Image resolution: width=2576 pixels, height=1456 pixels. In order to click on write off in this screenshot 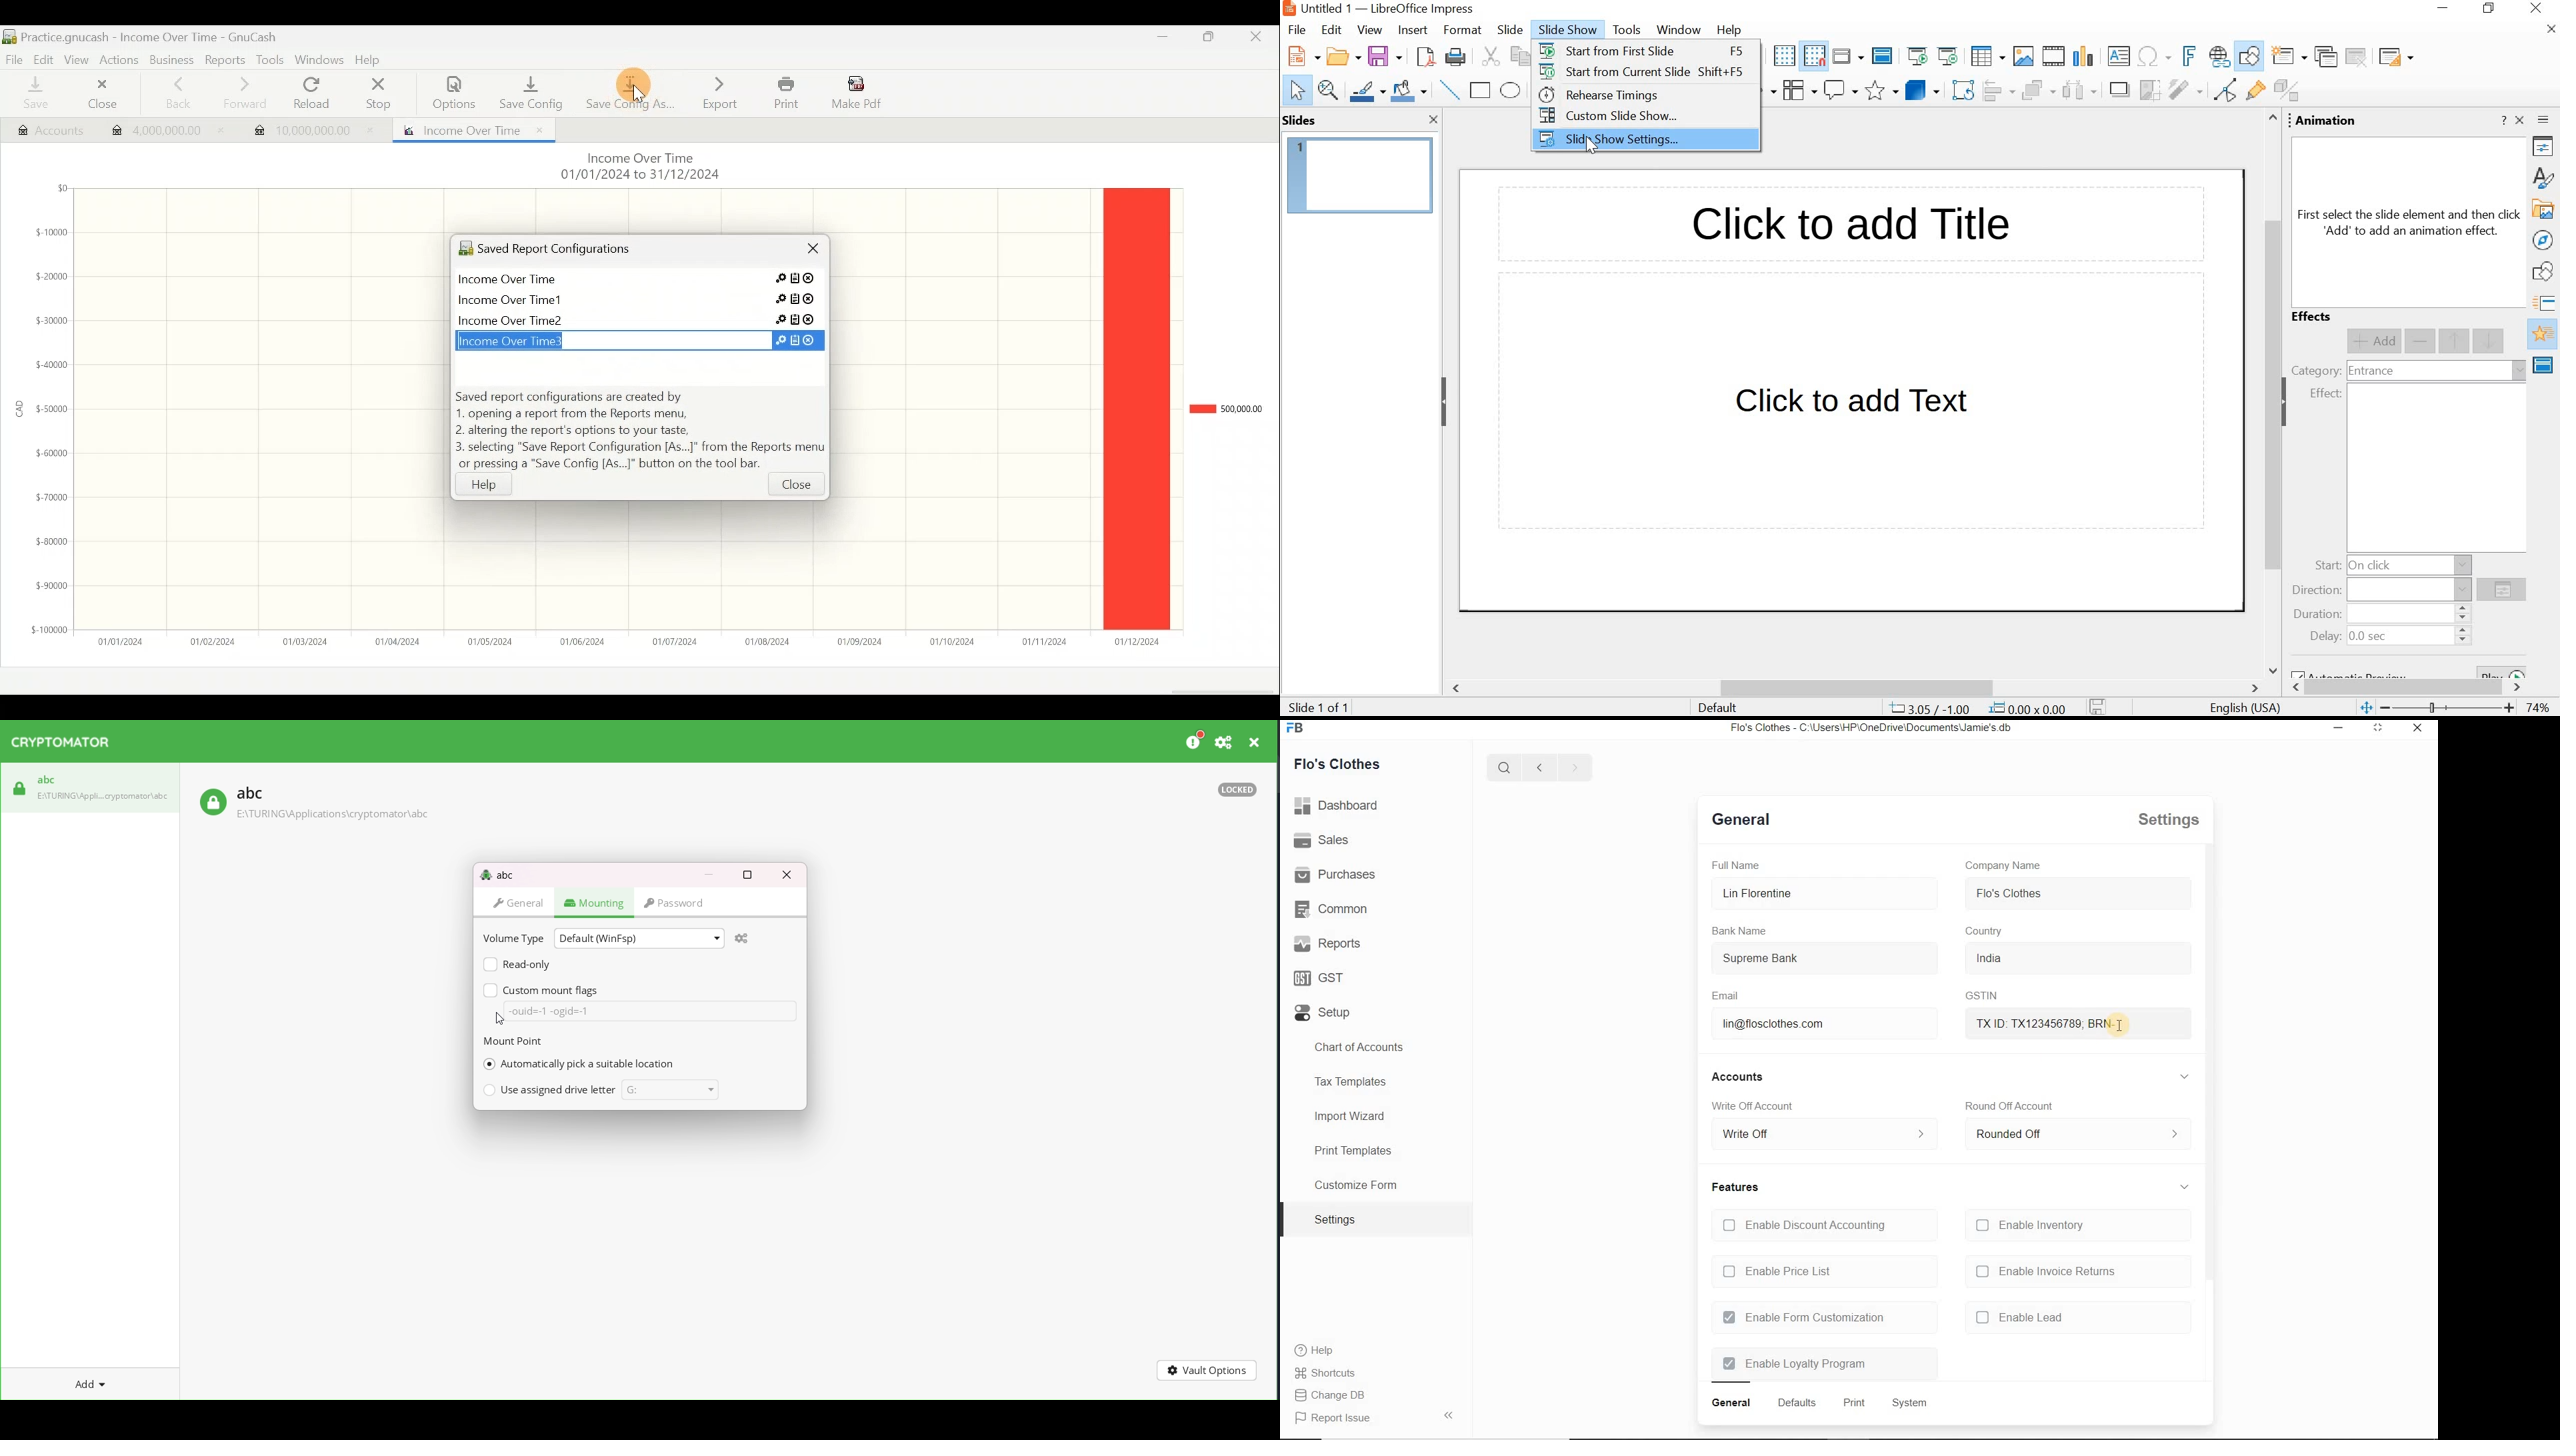, I will do `click(1823, 1135)`.